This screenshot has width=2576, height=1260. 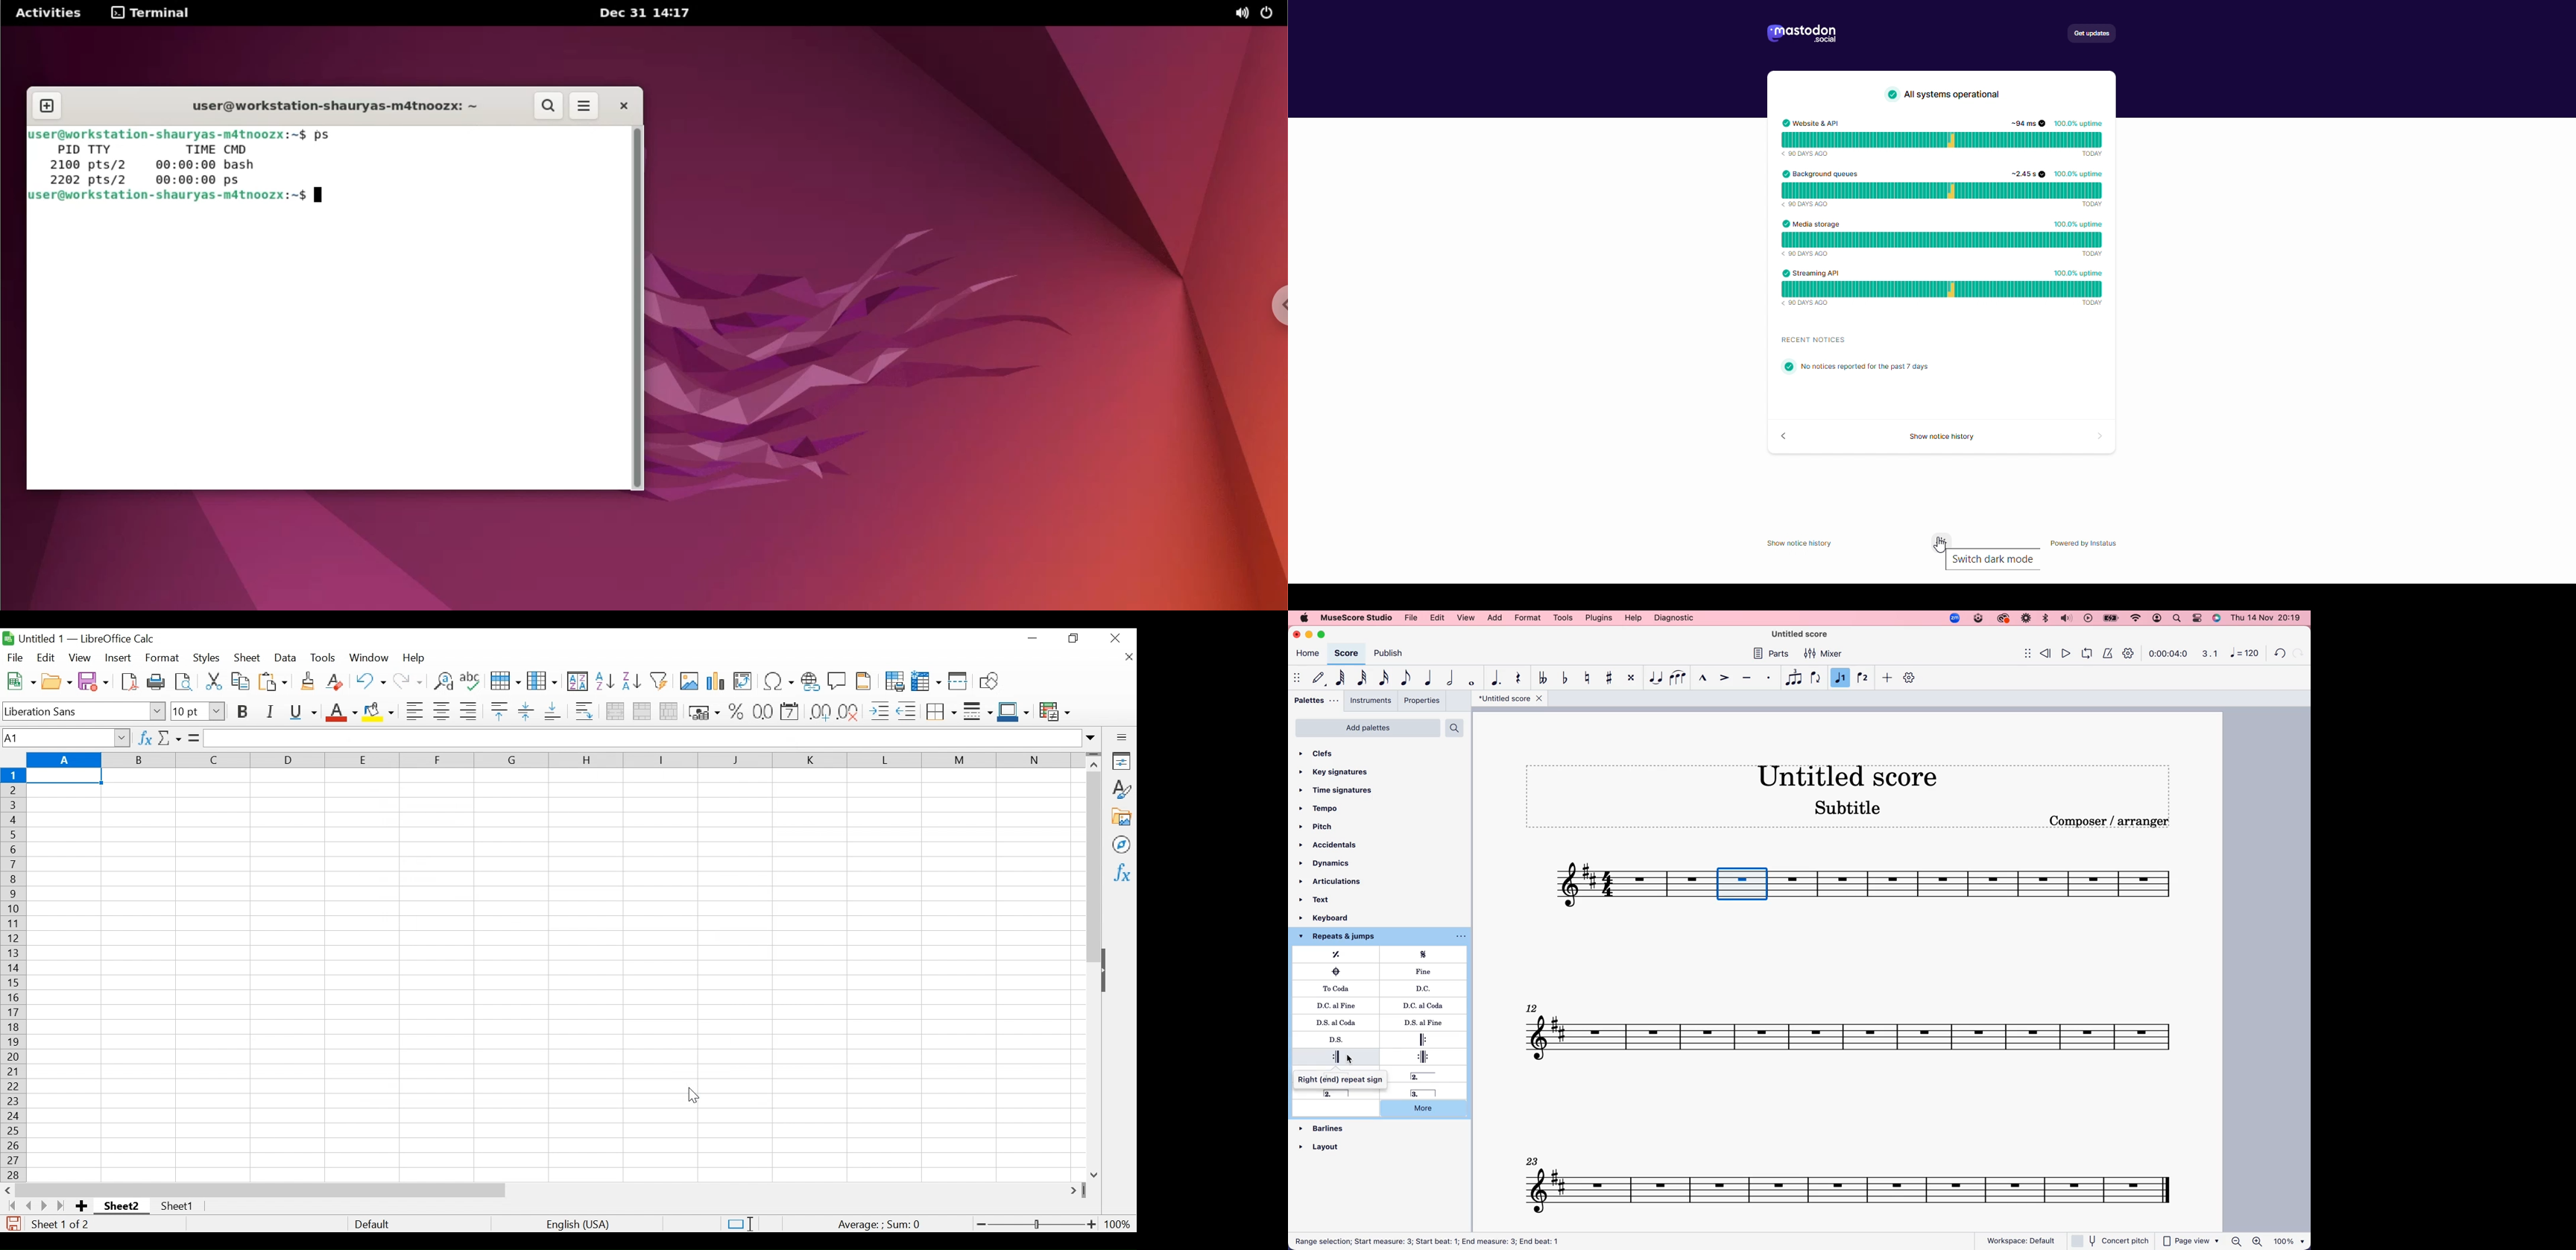 What do you see at coordinates (57, 681) in the screenshot?
I see `Open` at bounding box center [57, 681].